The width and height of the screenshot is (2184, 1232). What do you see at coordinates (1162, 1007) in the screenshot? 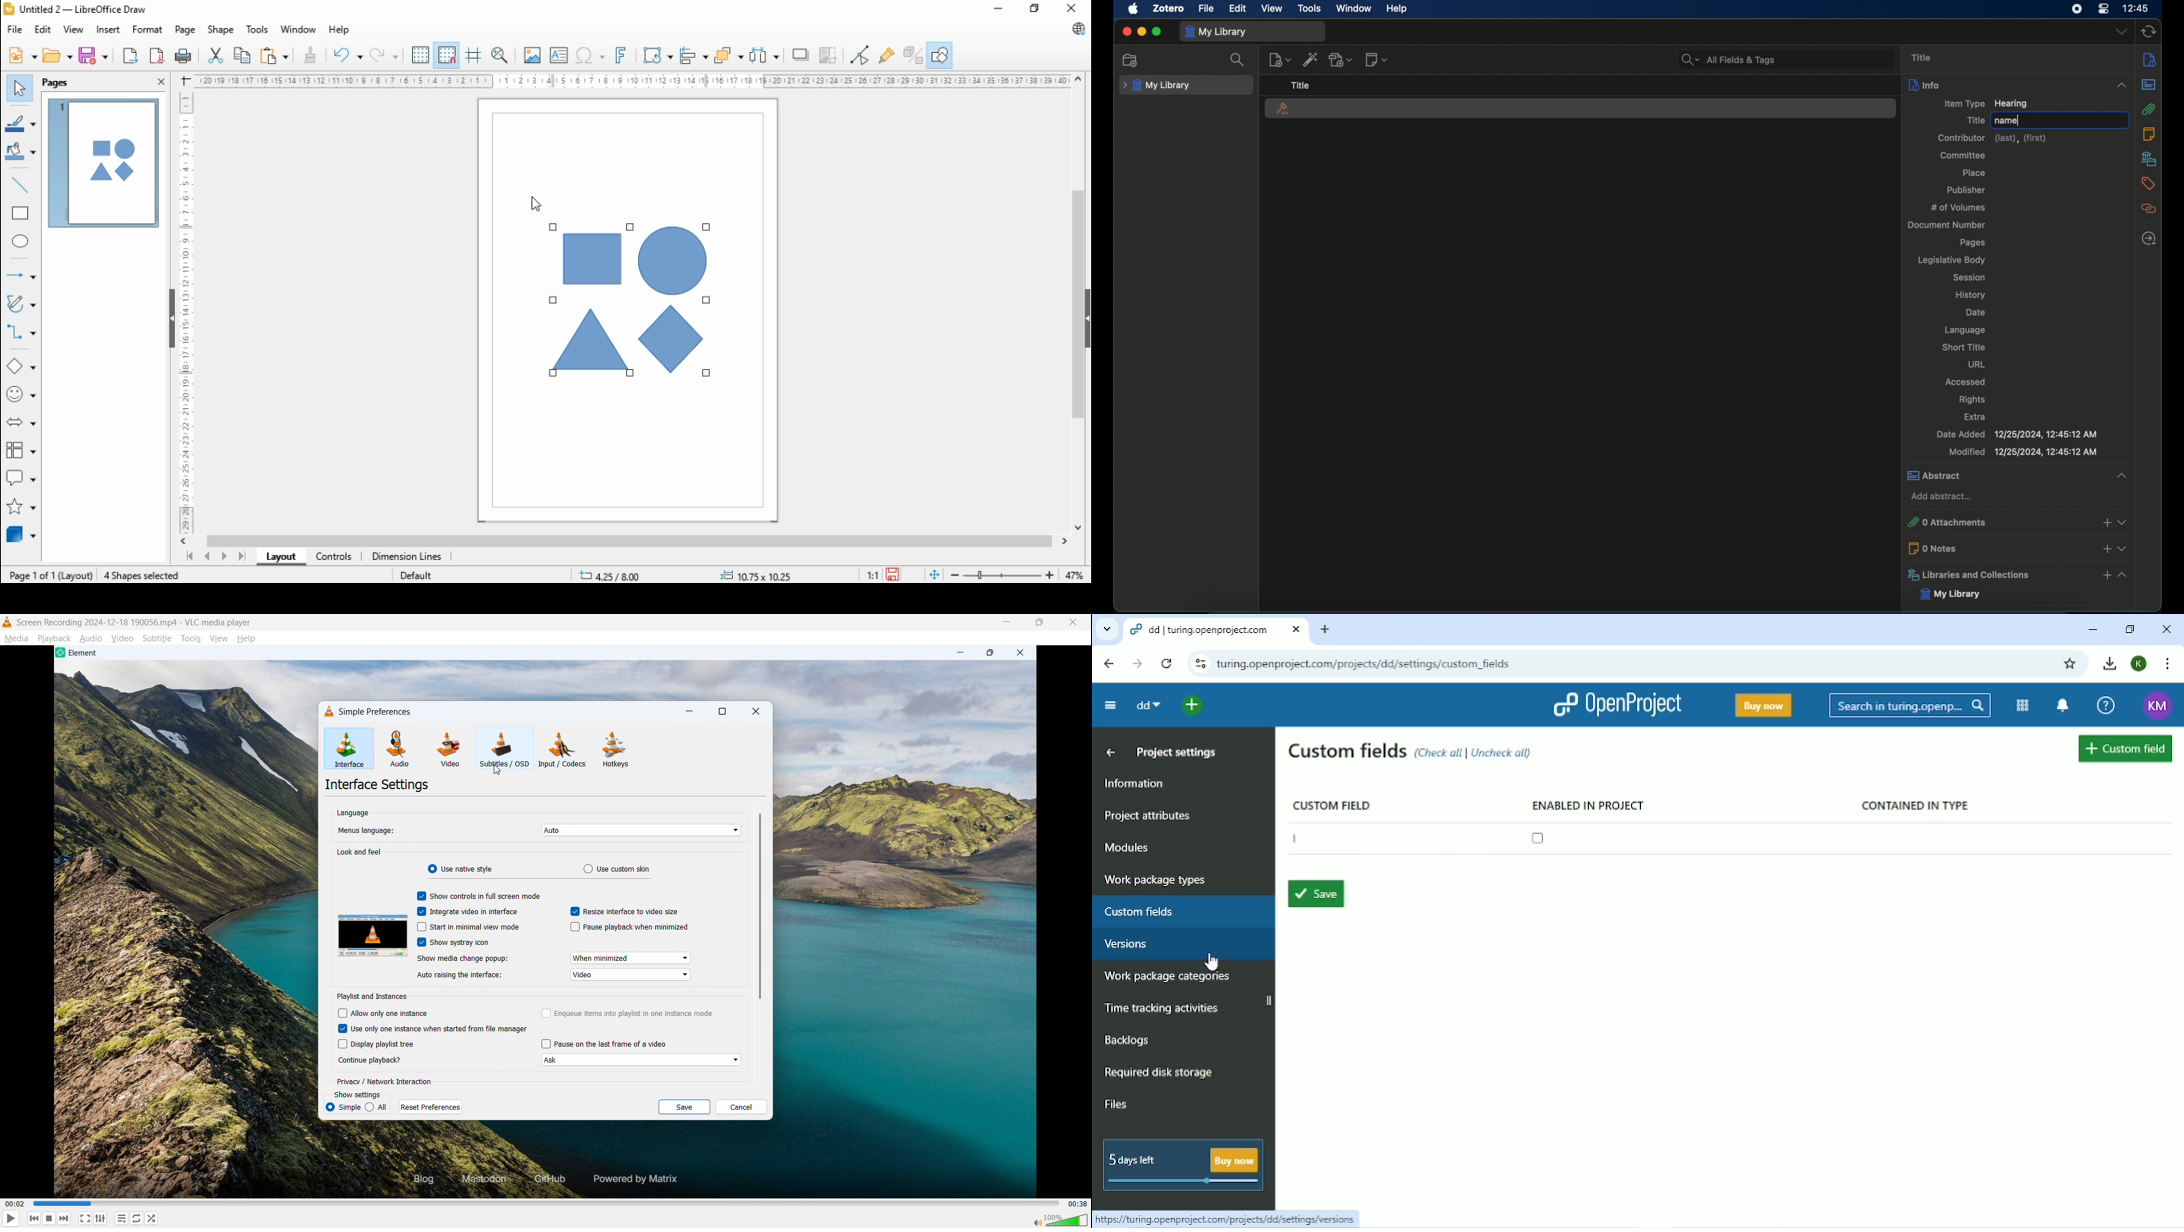
I see `Time tracking activities` at bounding box center [1162, 1007].